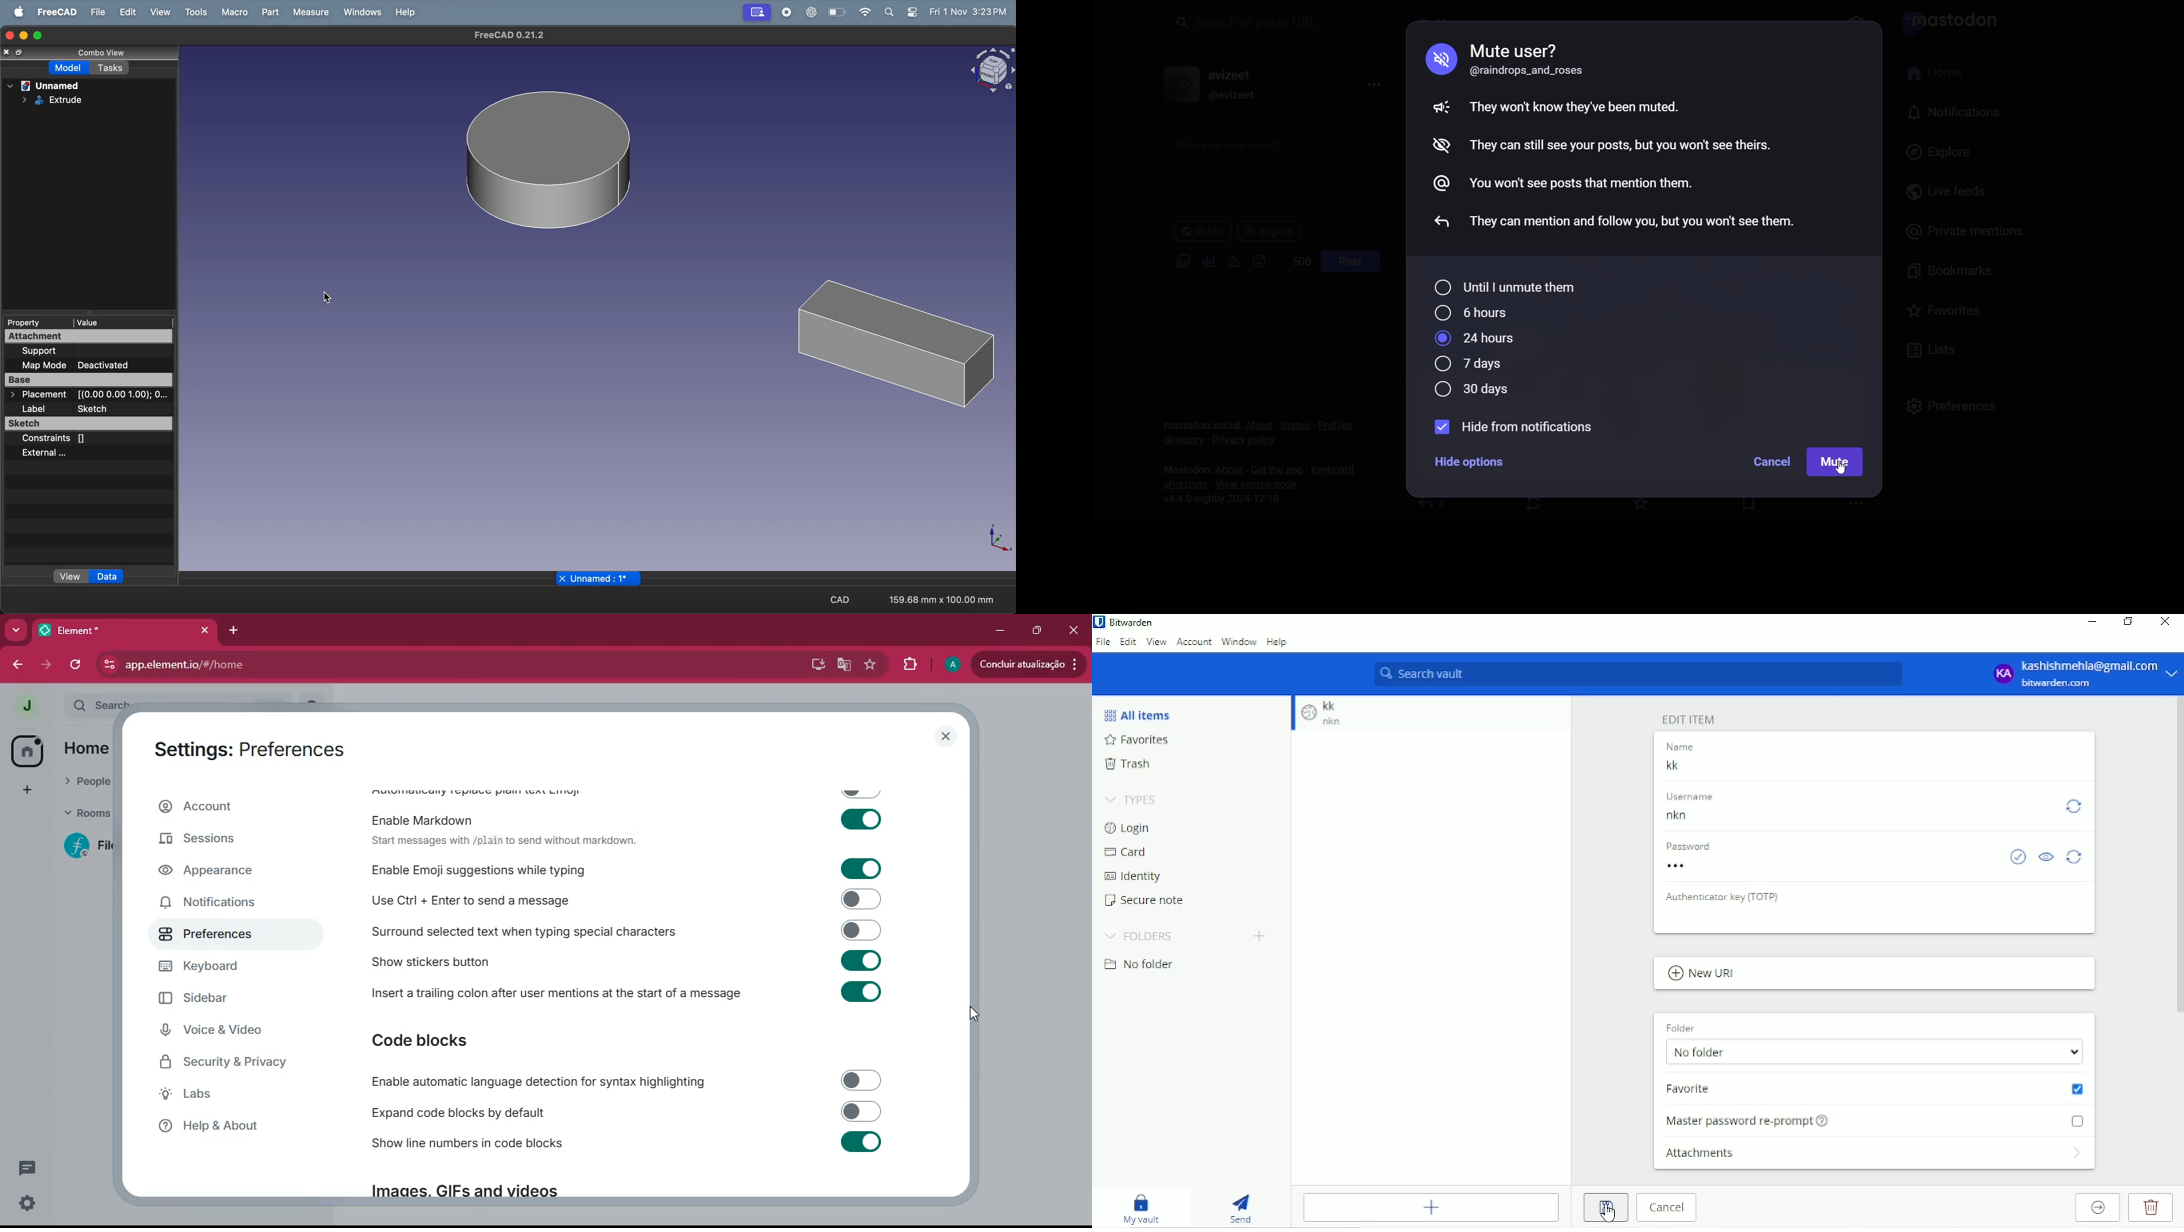  Describe the element at coordinates (1104, 642) in the screenshot. I see `File` at that location.